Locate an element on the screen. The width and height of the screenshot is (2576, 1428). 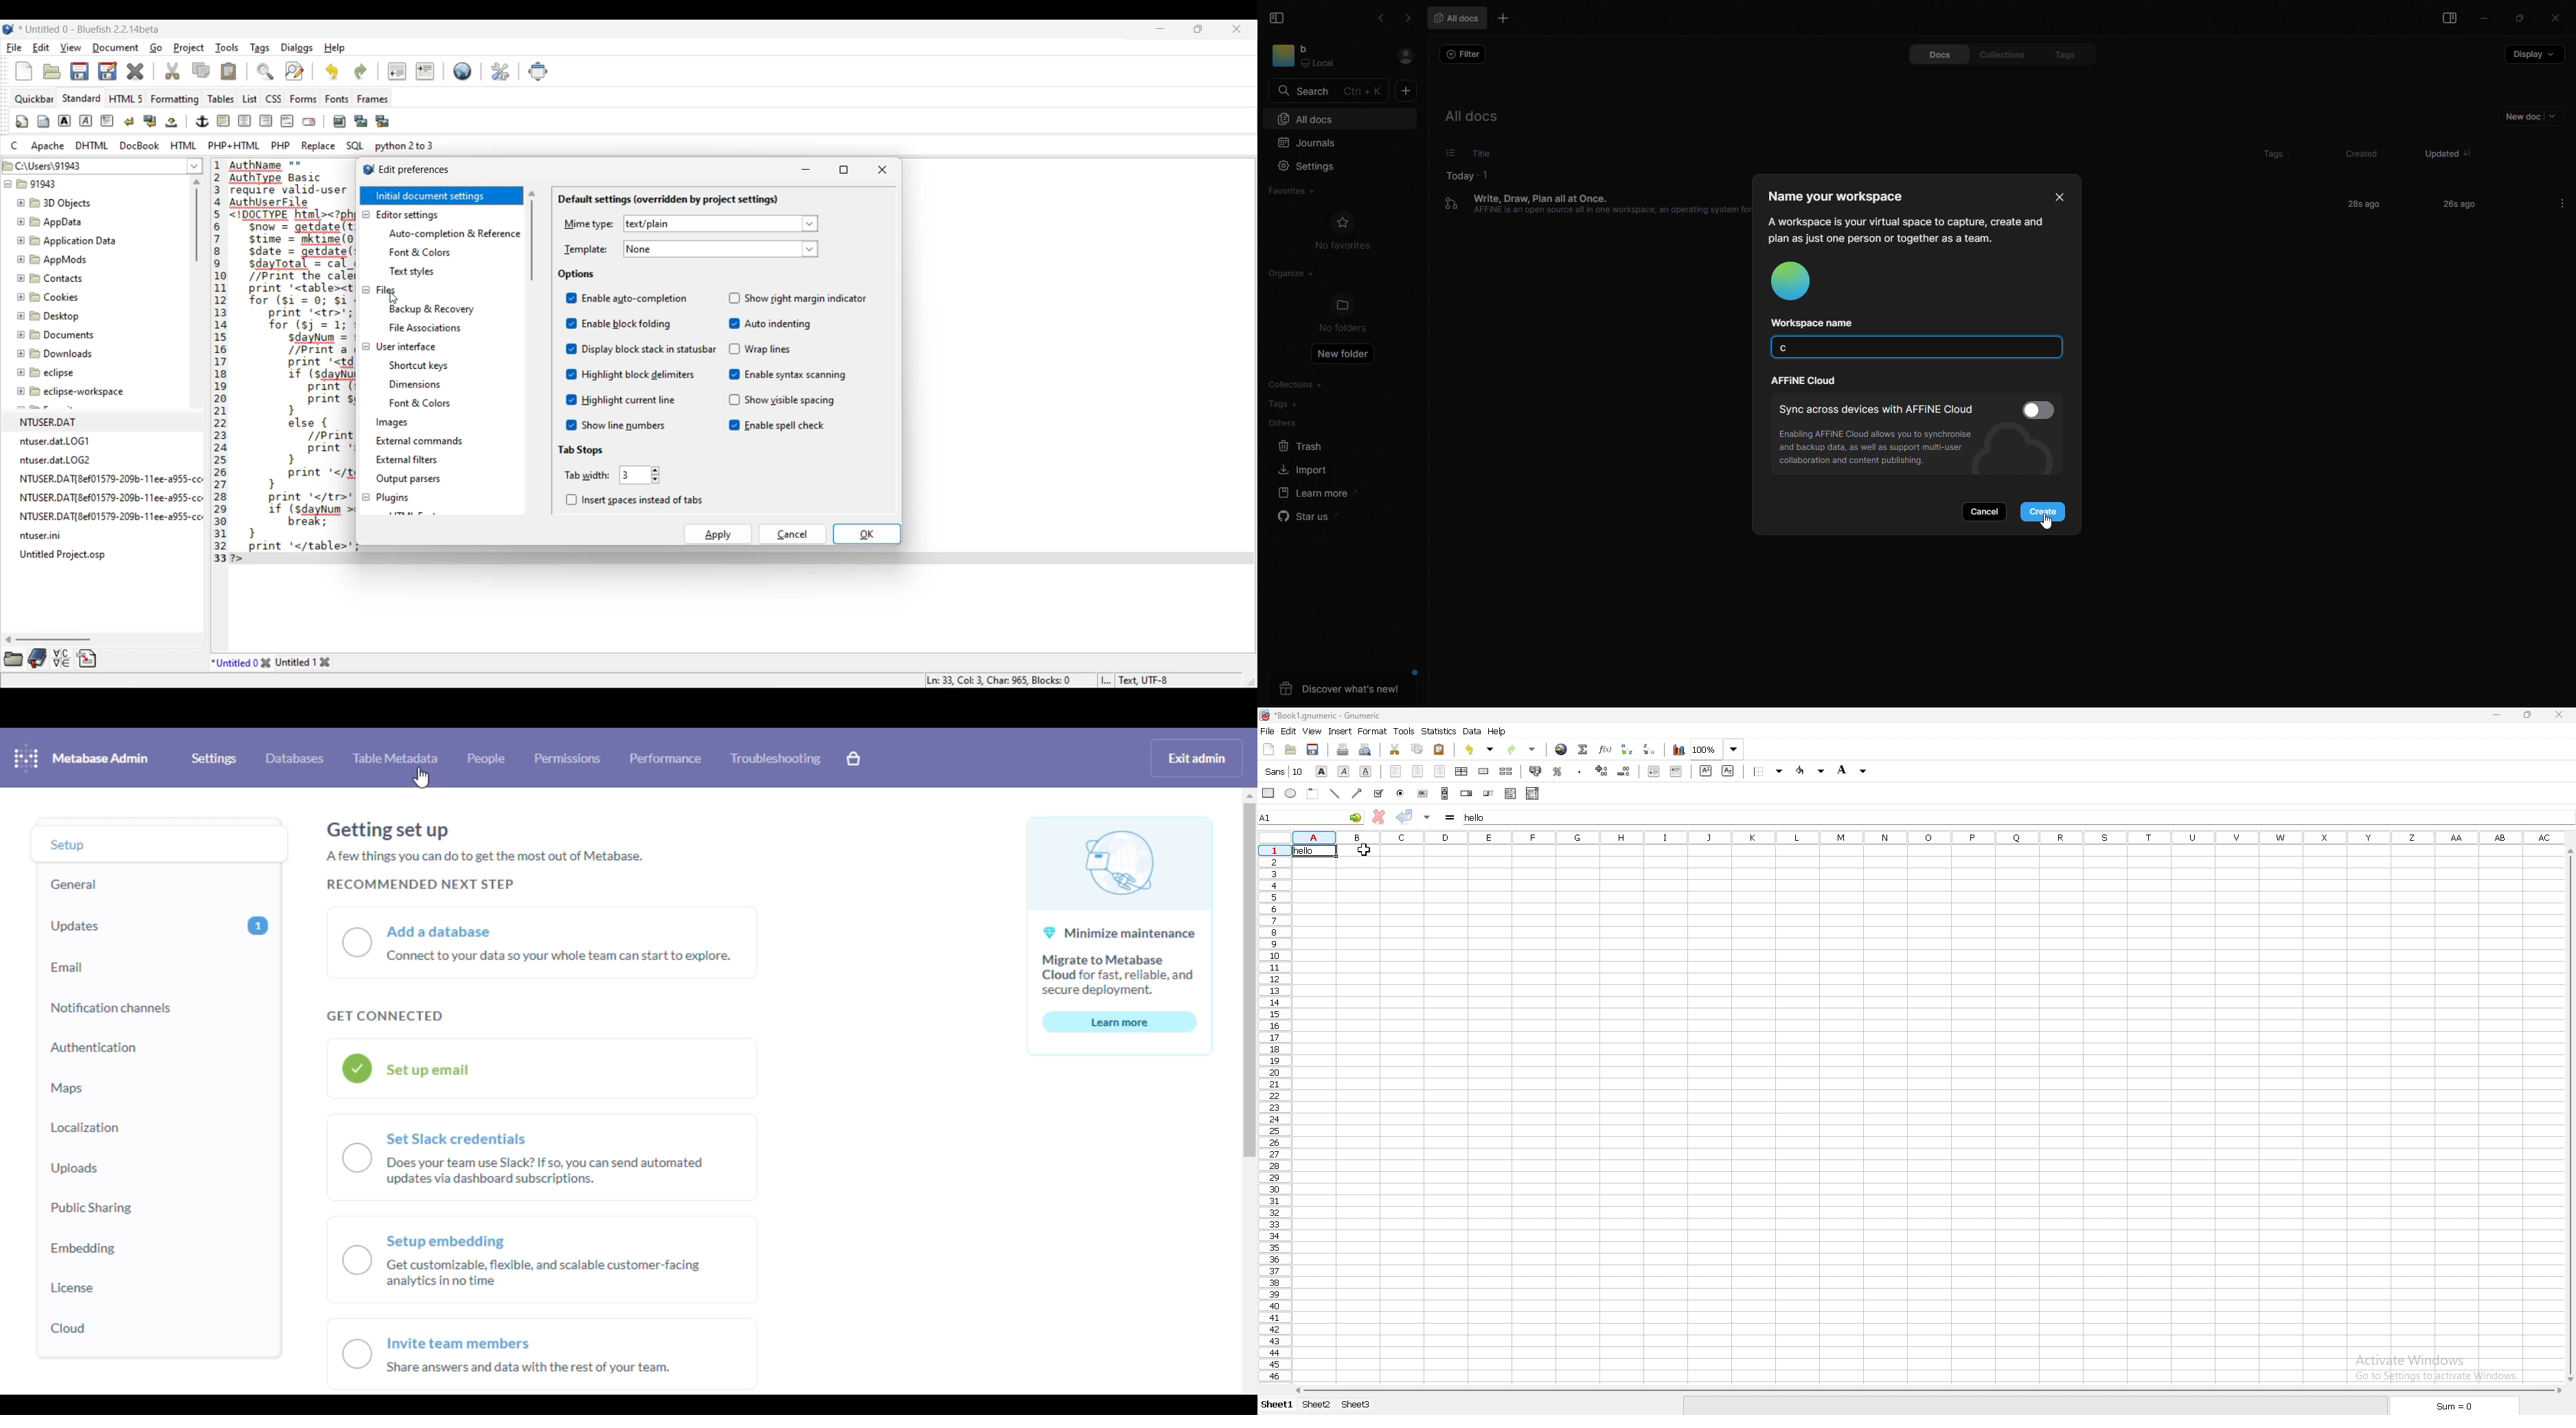
journals is located at coordinates (1315, 141).